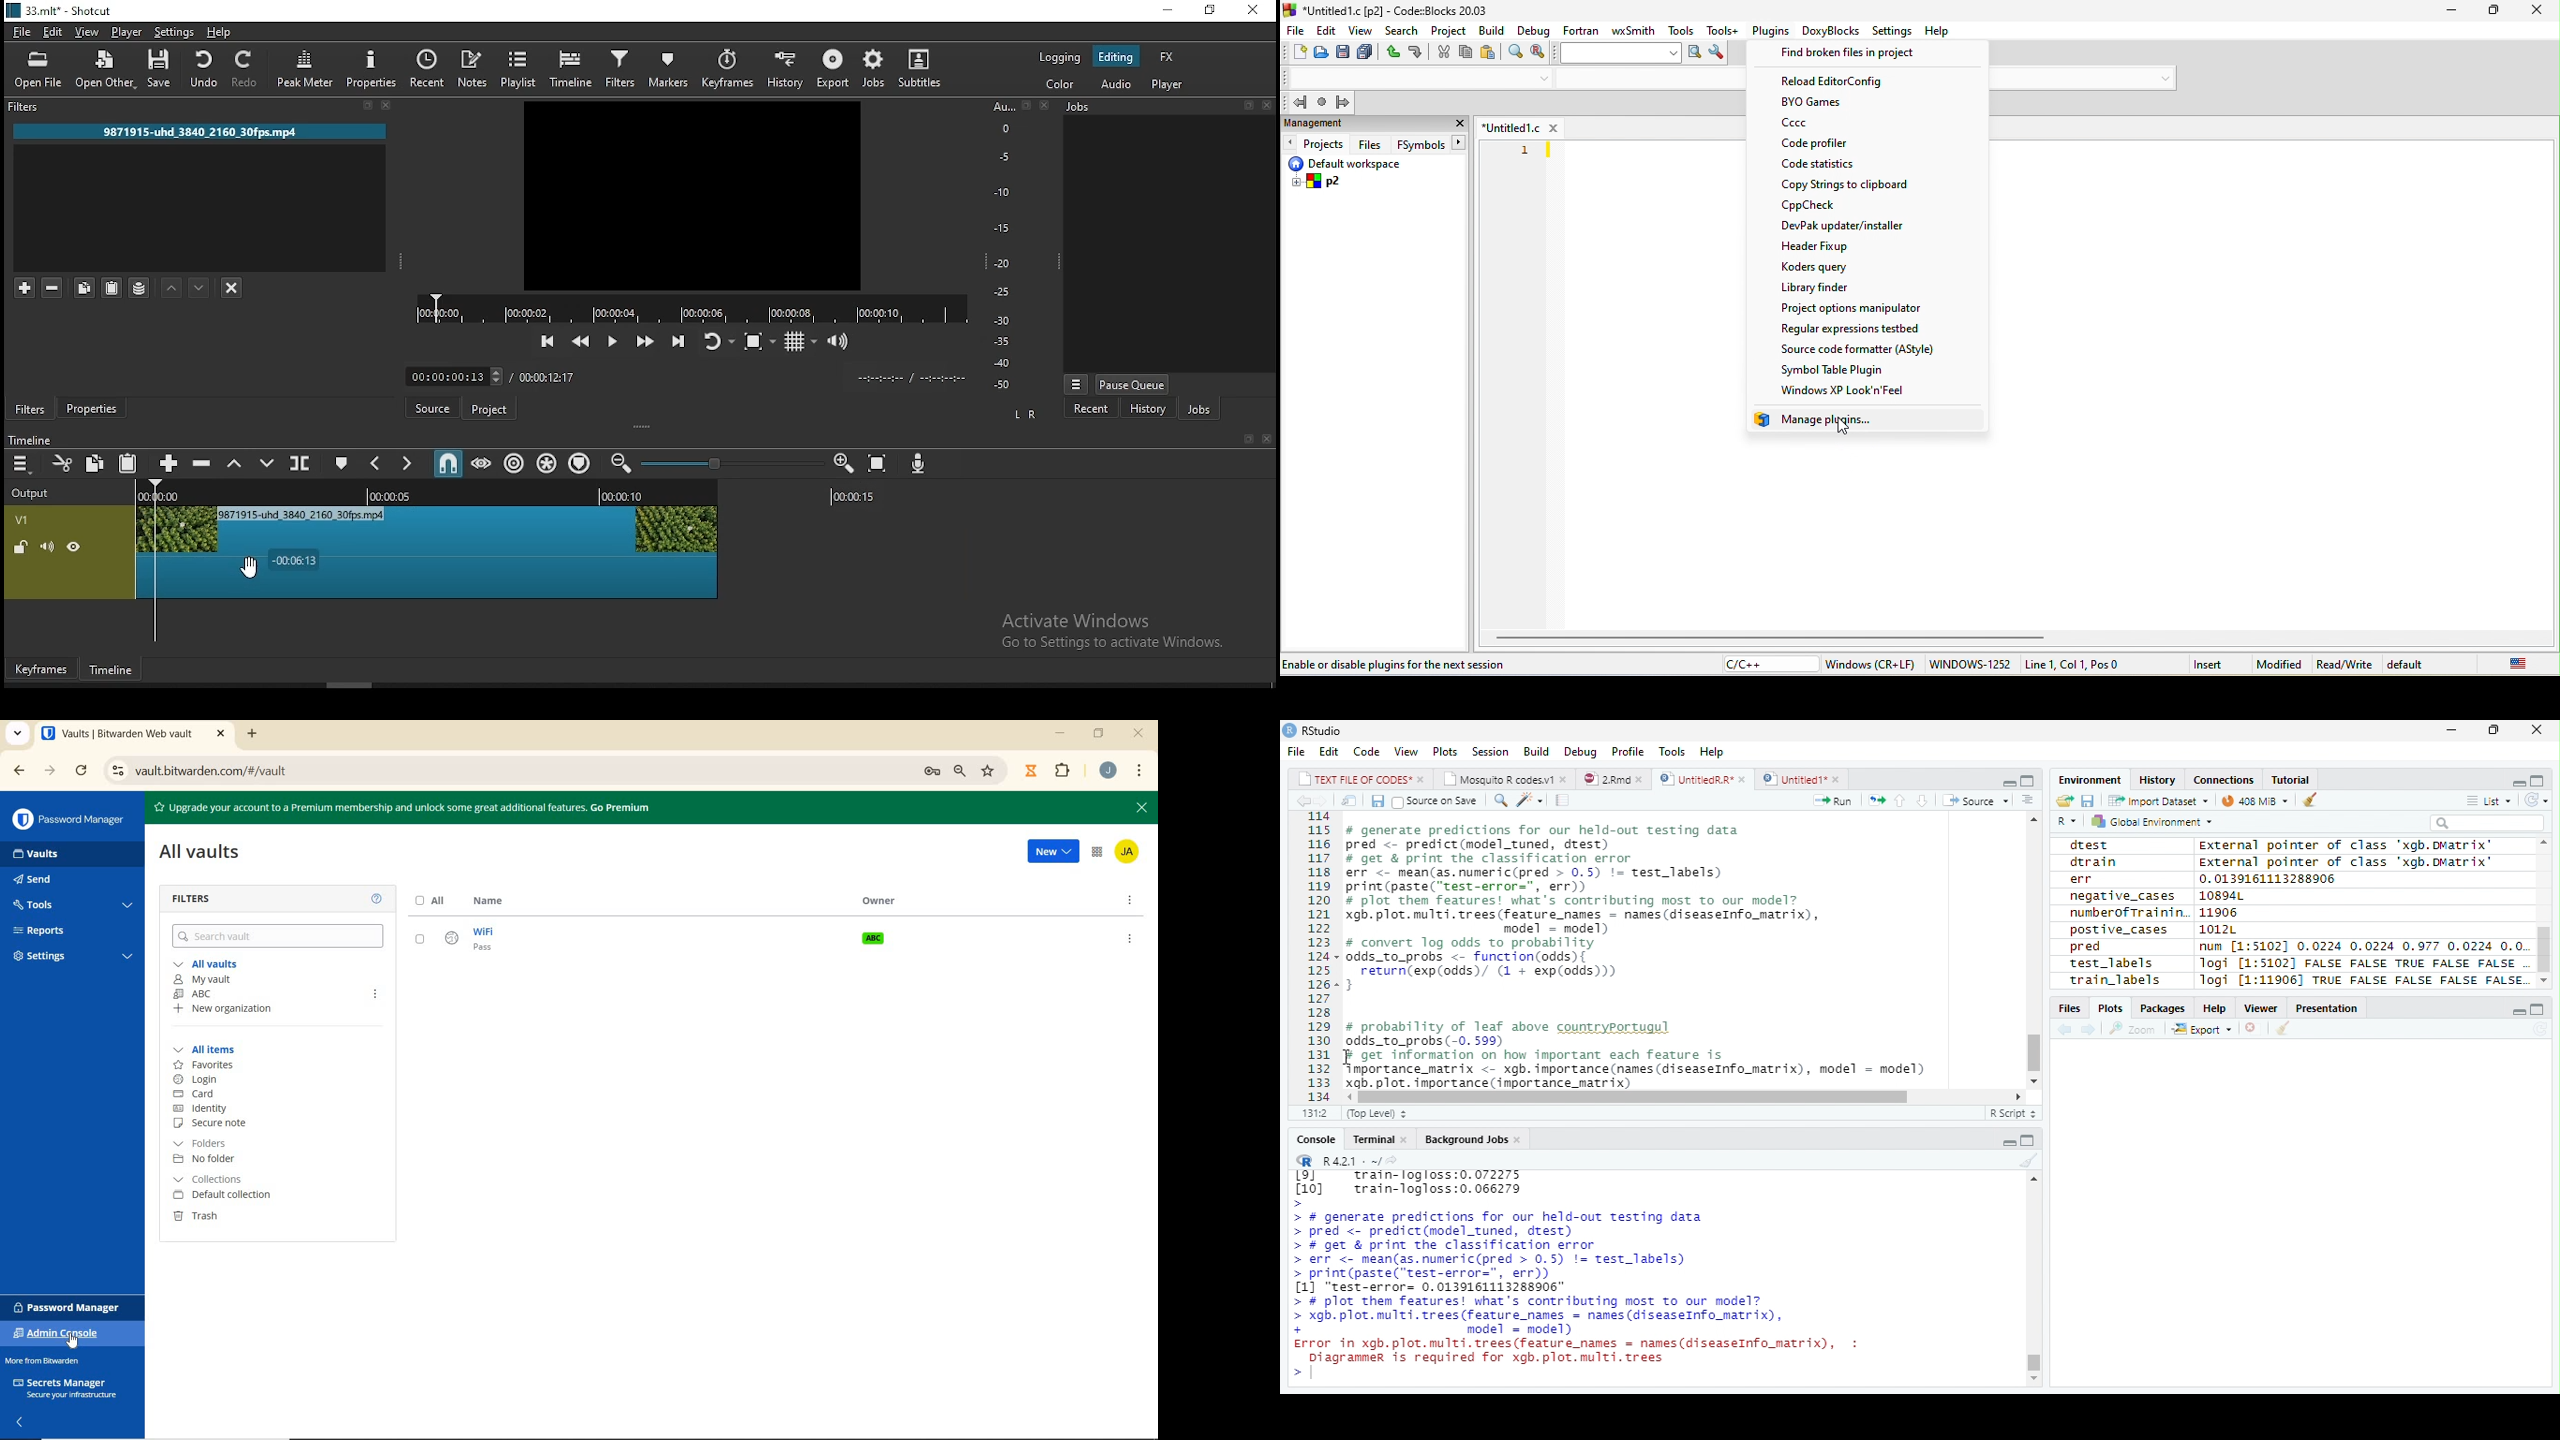 Image resolution: width=2576 pixels, height=1456 pixels. Describe the element at coordinates (385, 105) in the screenshot. I see `close` at that location.